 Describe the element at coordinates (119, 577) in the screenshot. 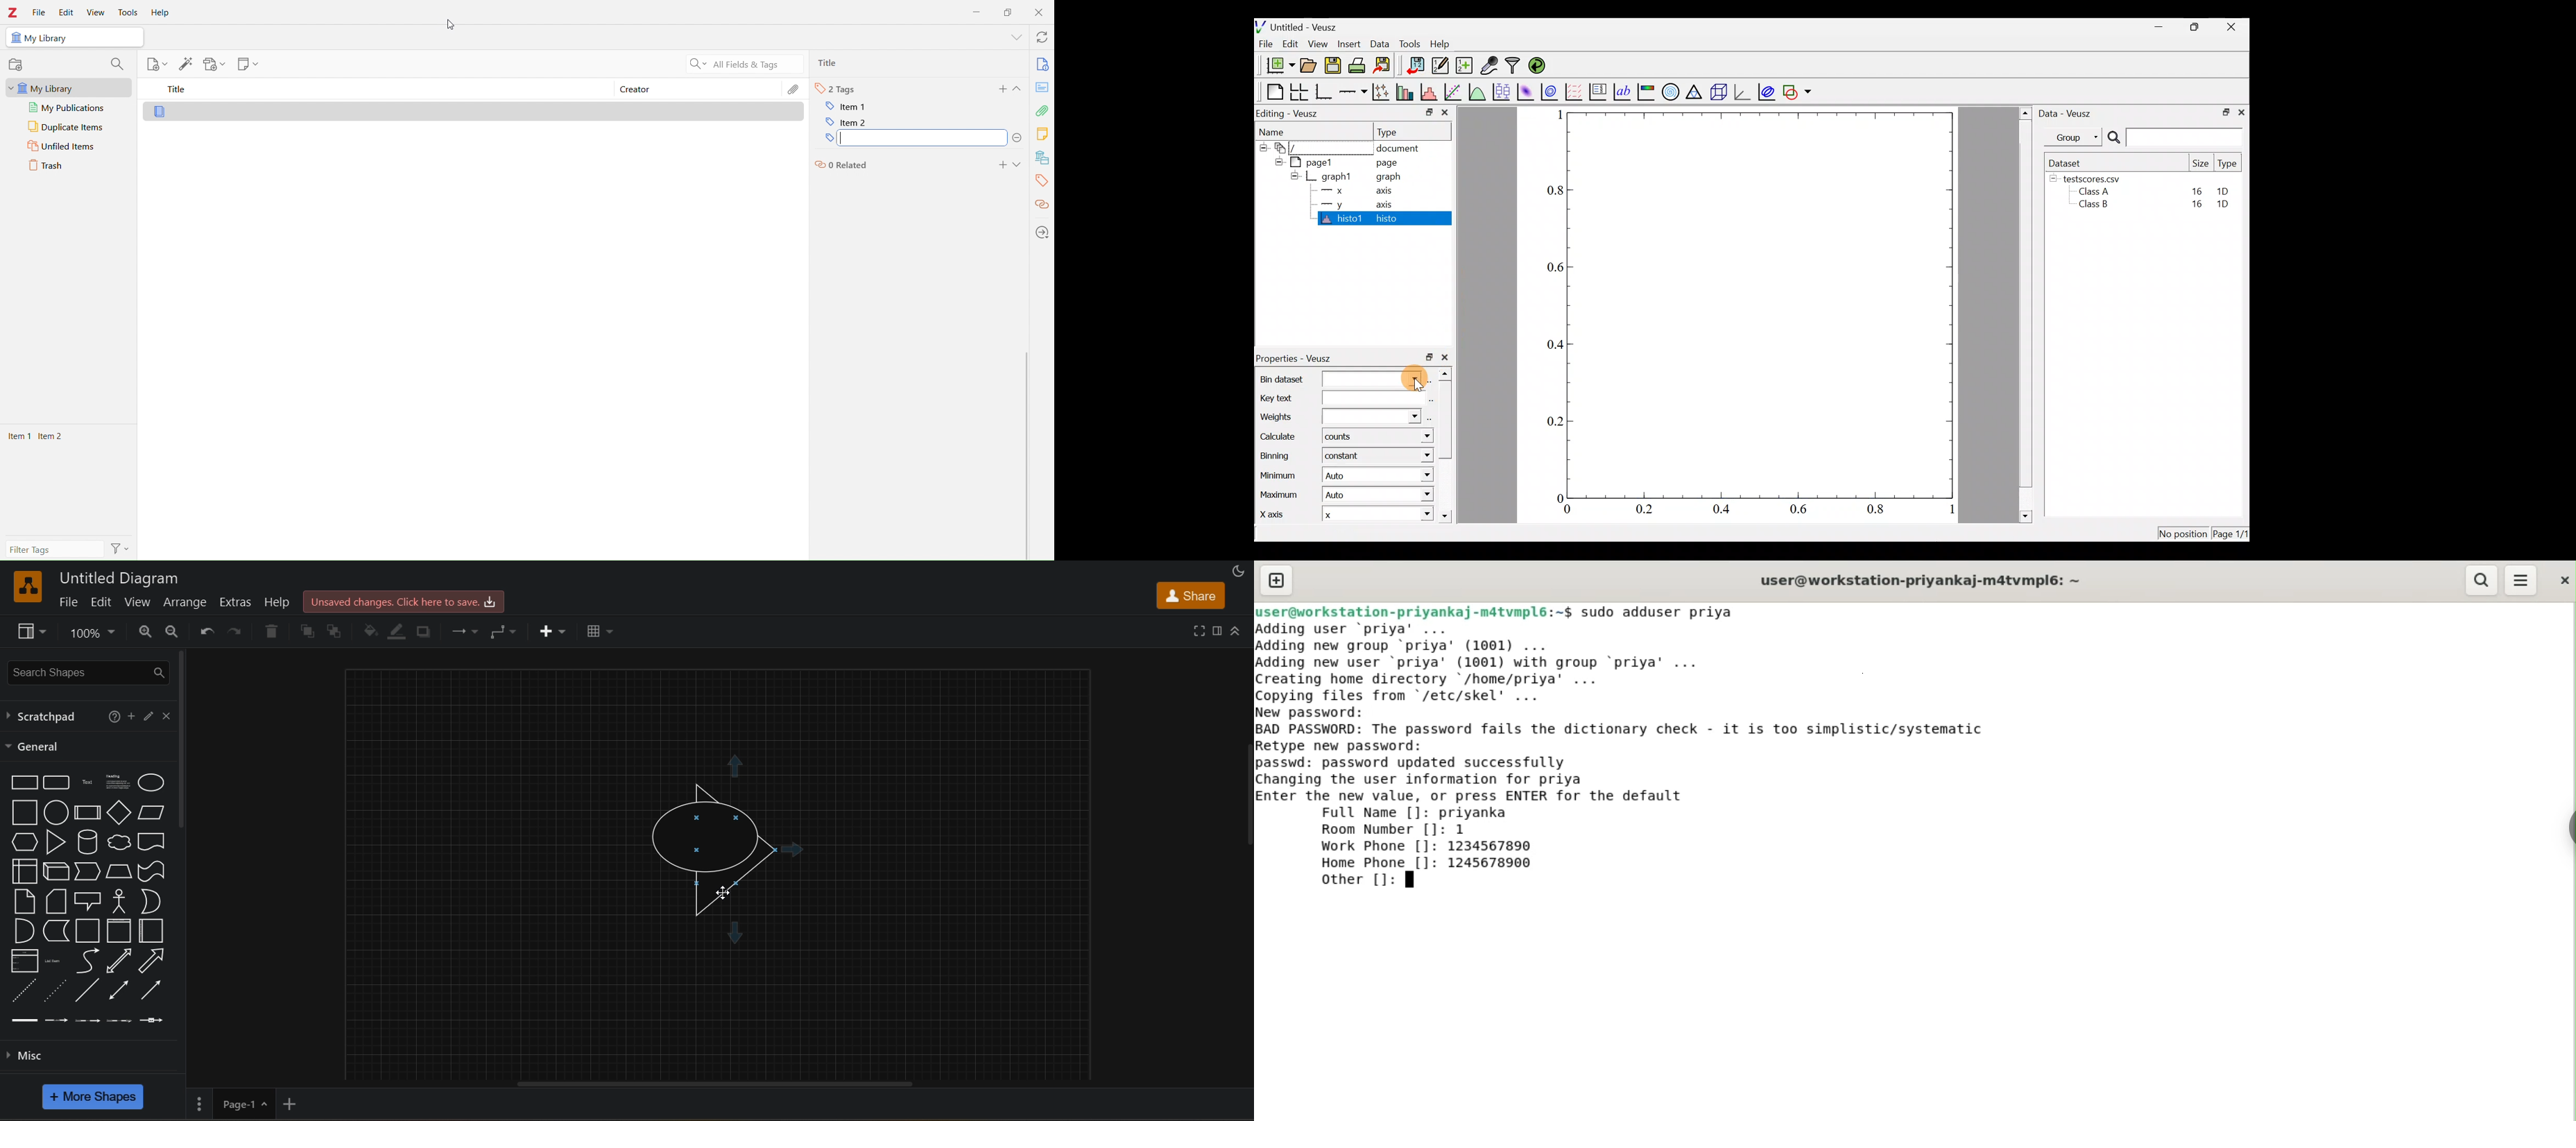

I see `Untitled Diagram` at that location.